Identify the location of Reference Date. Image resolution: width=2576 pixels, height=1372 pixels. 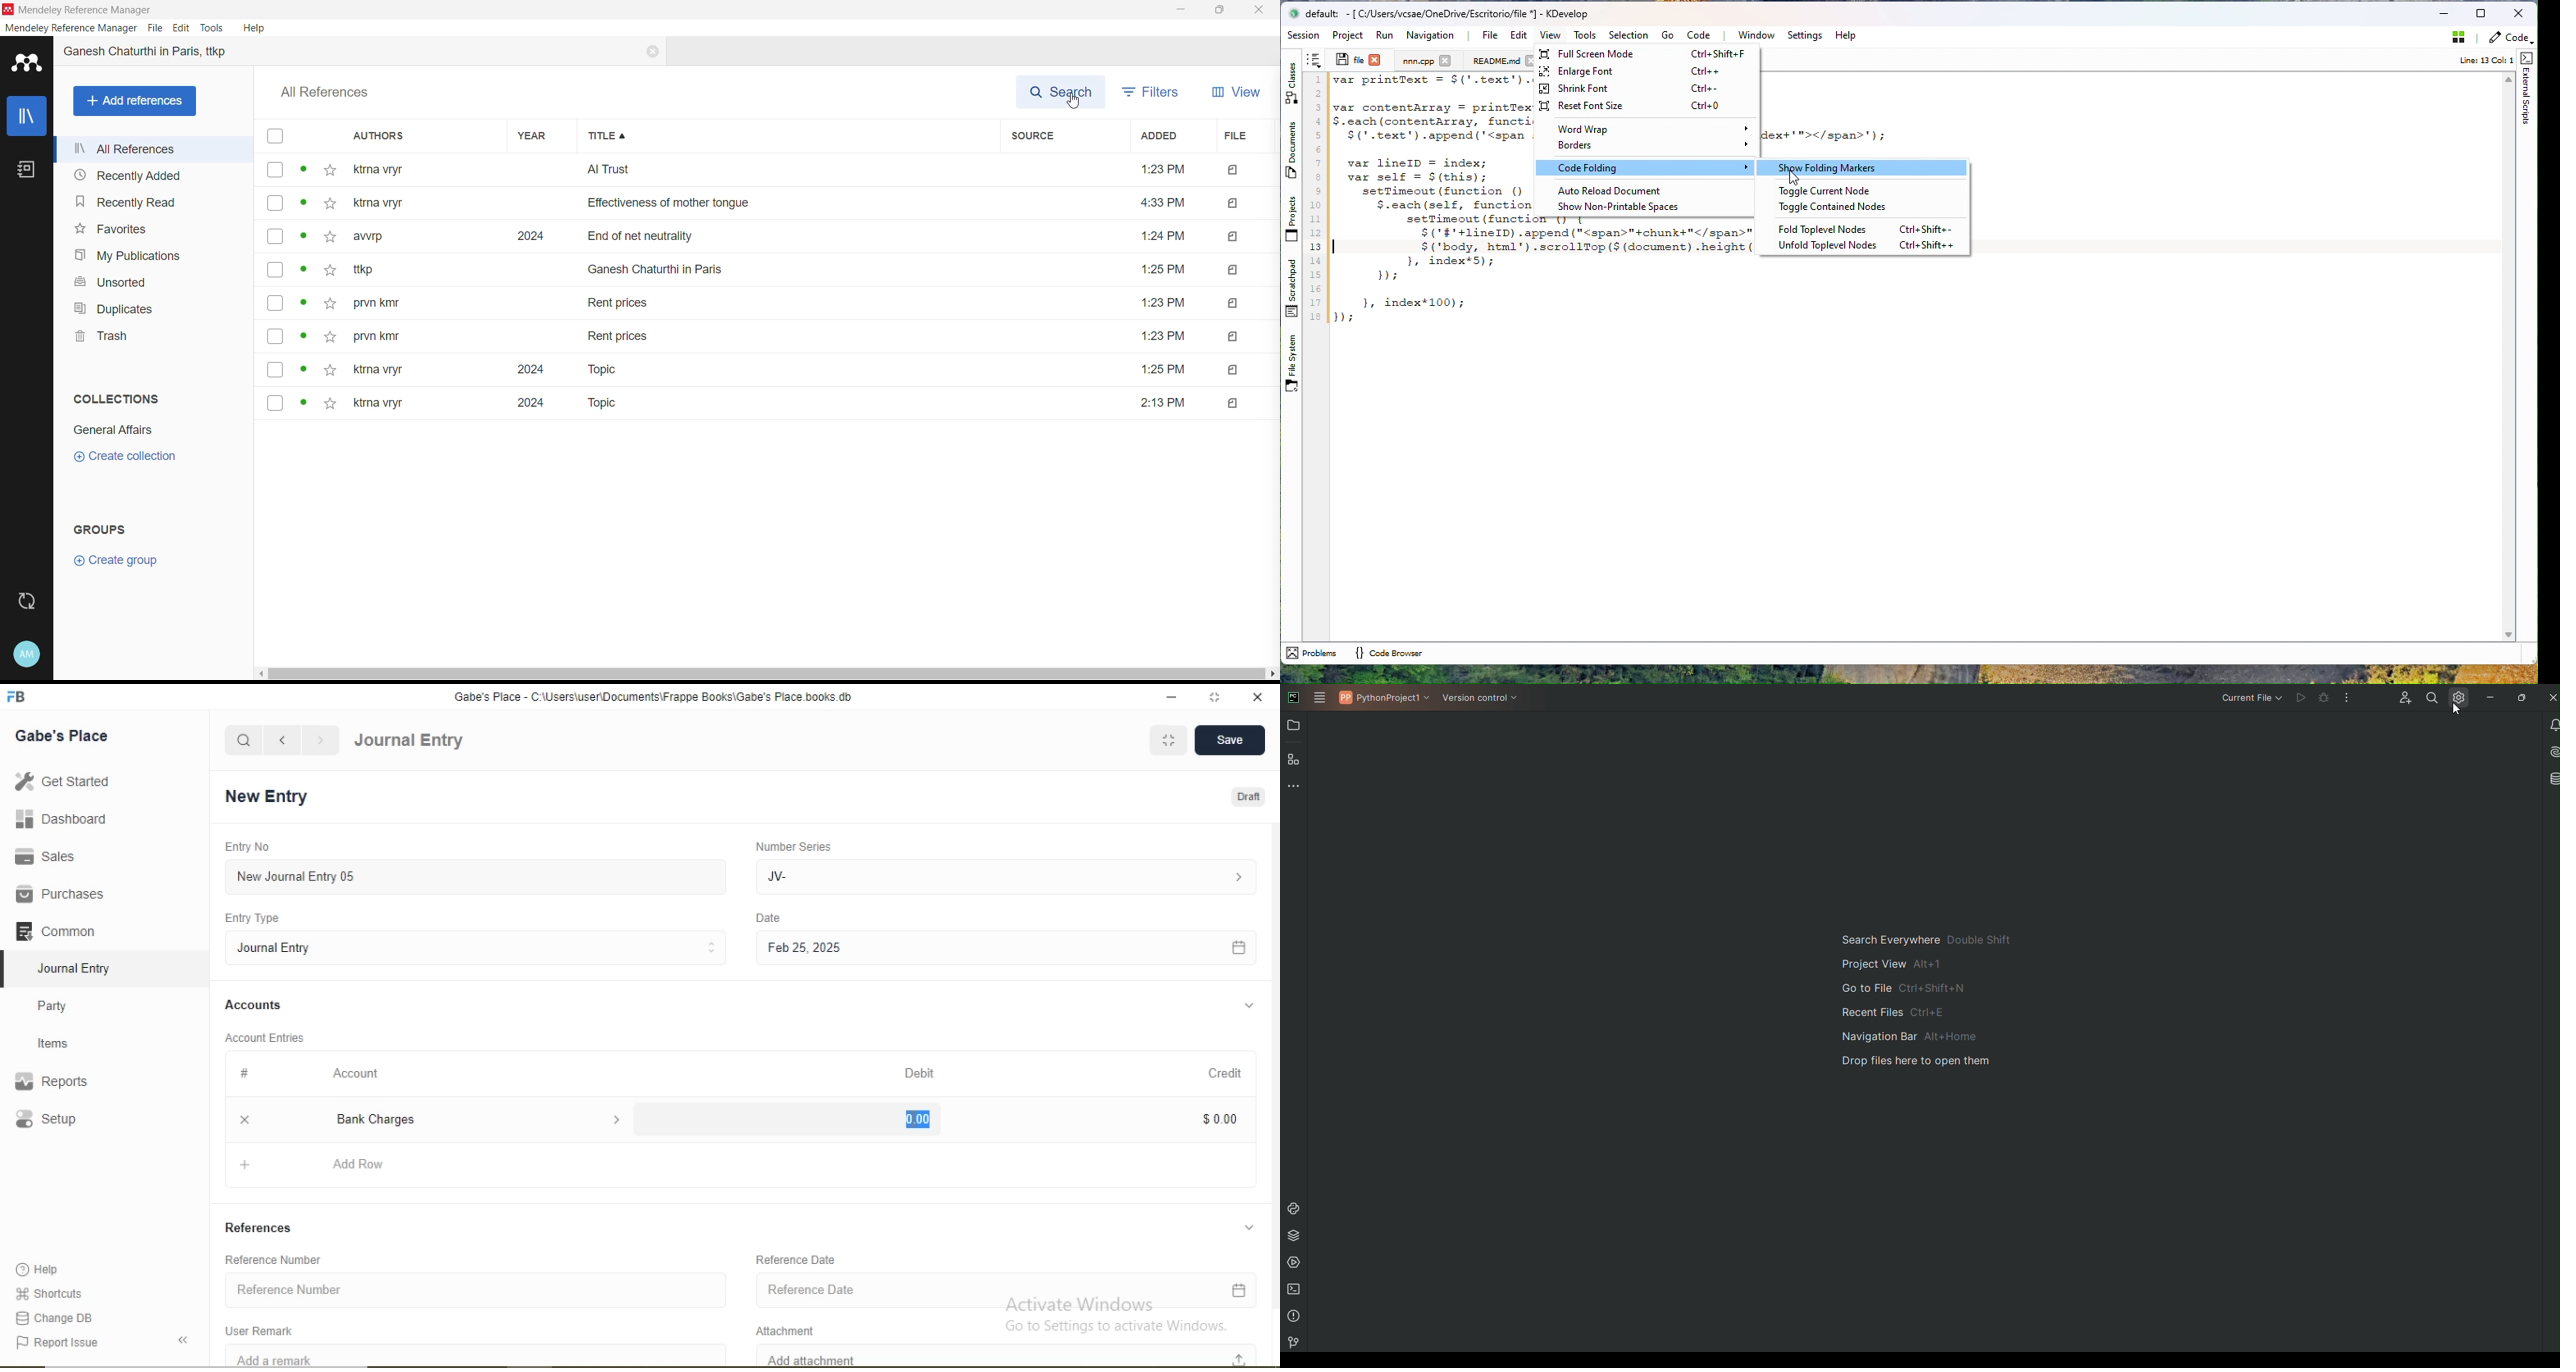
(798, 1259).